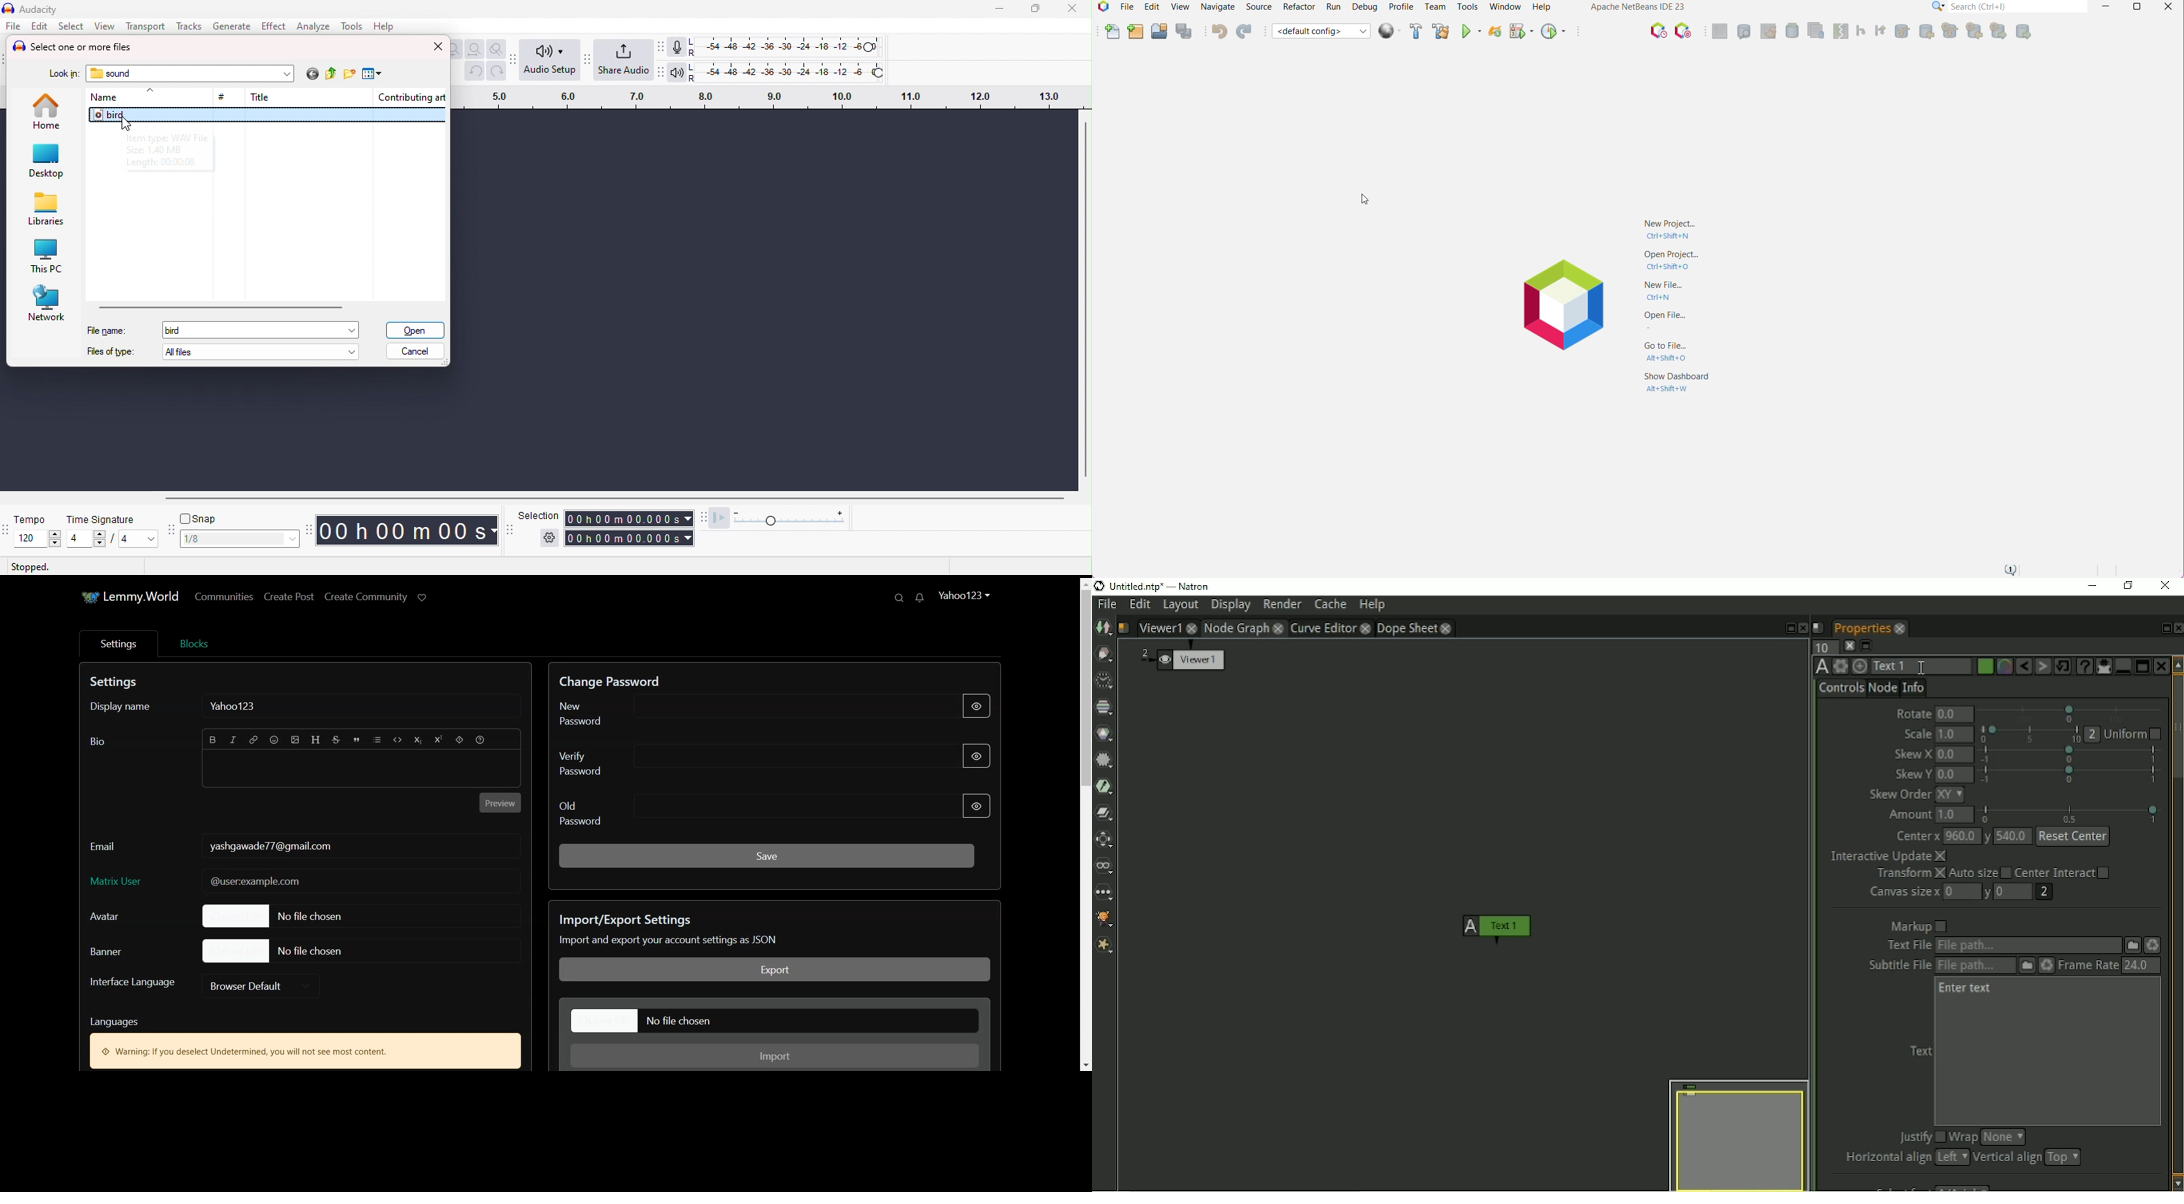  What do you see at coordinates (1414, 31) in the screenshot?
I see `Build Project` at bounding box center [1414, 31].